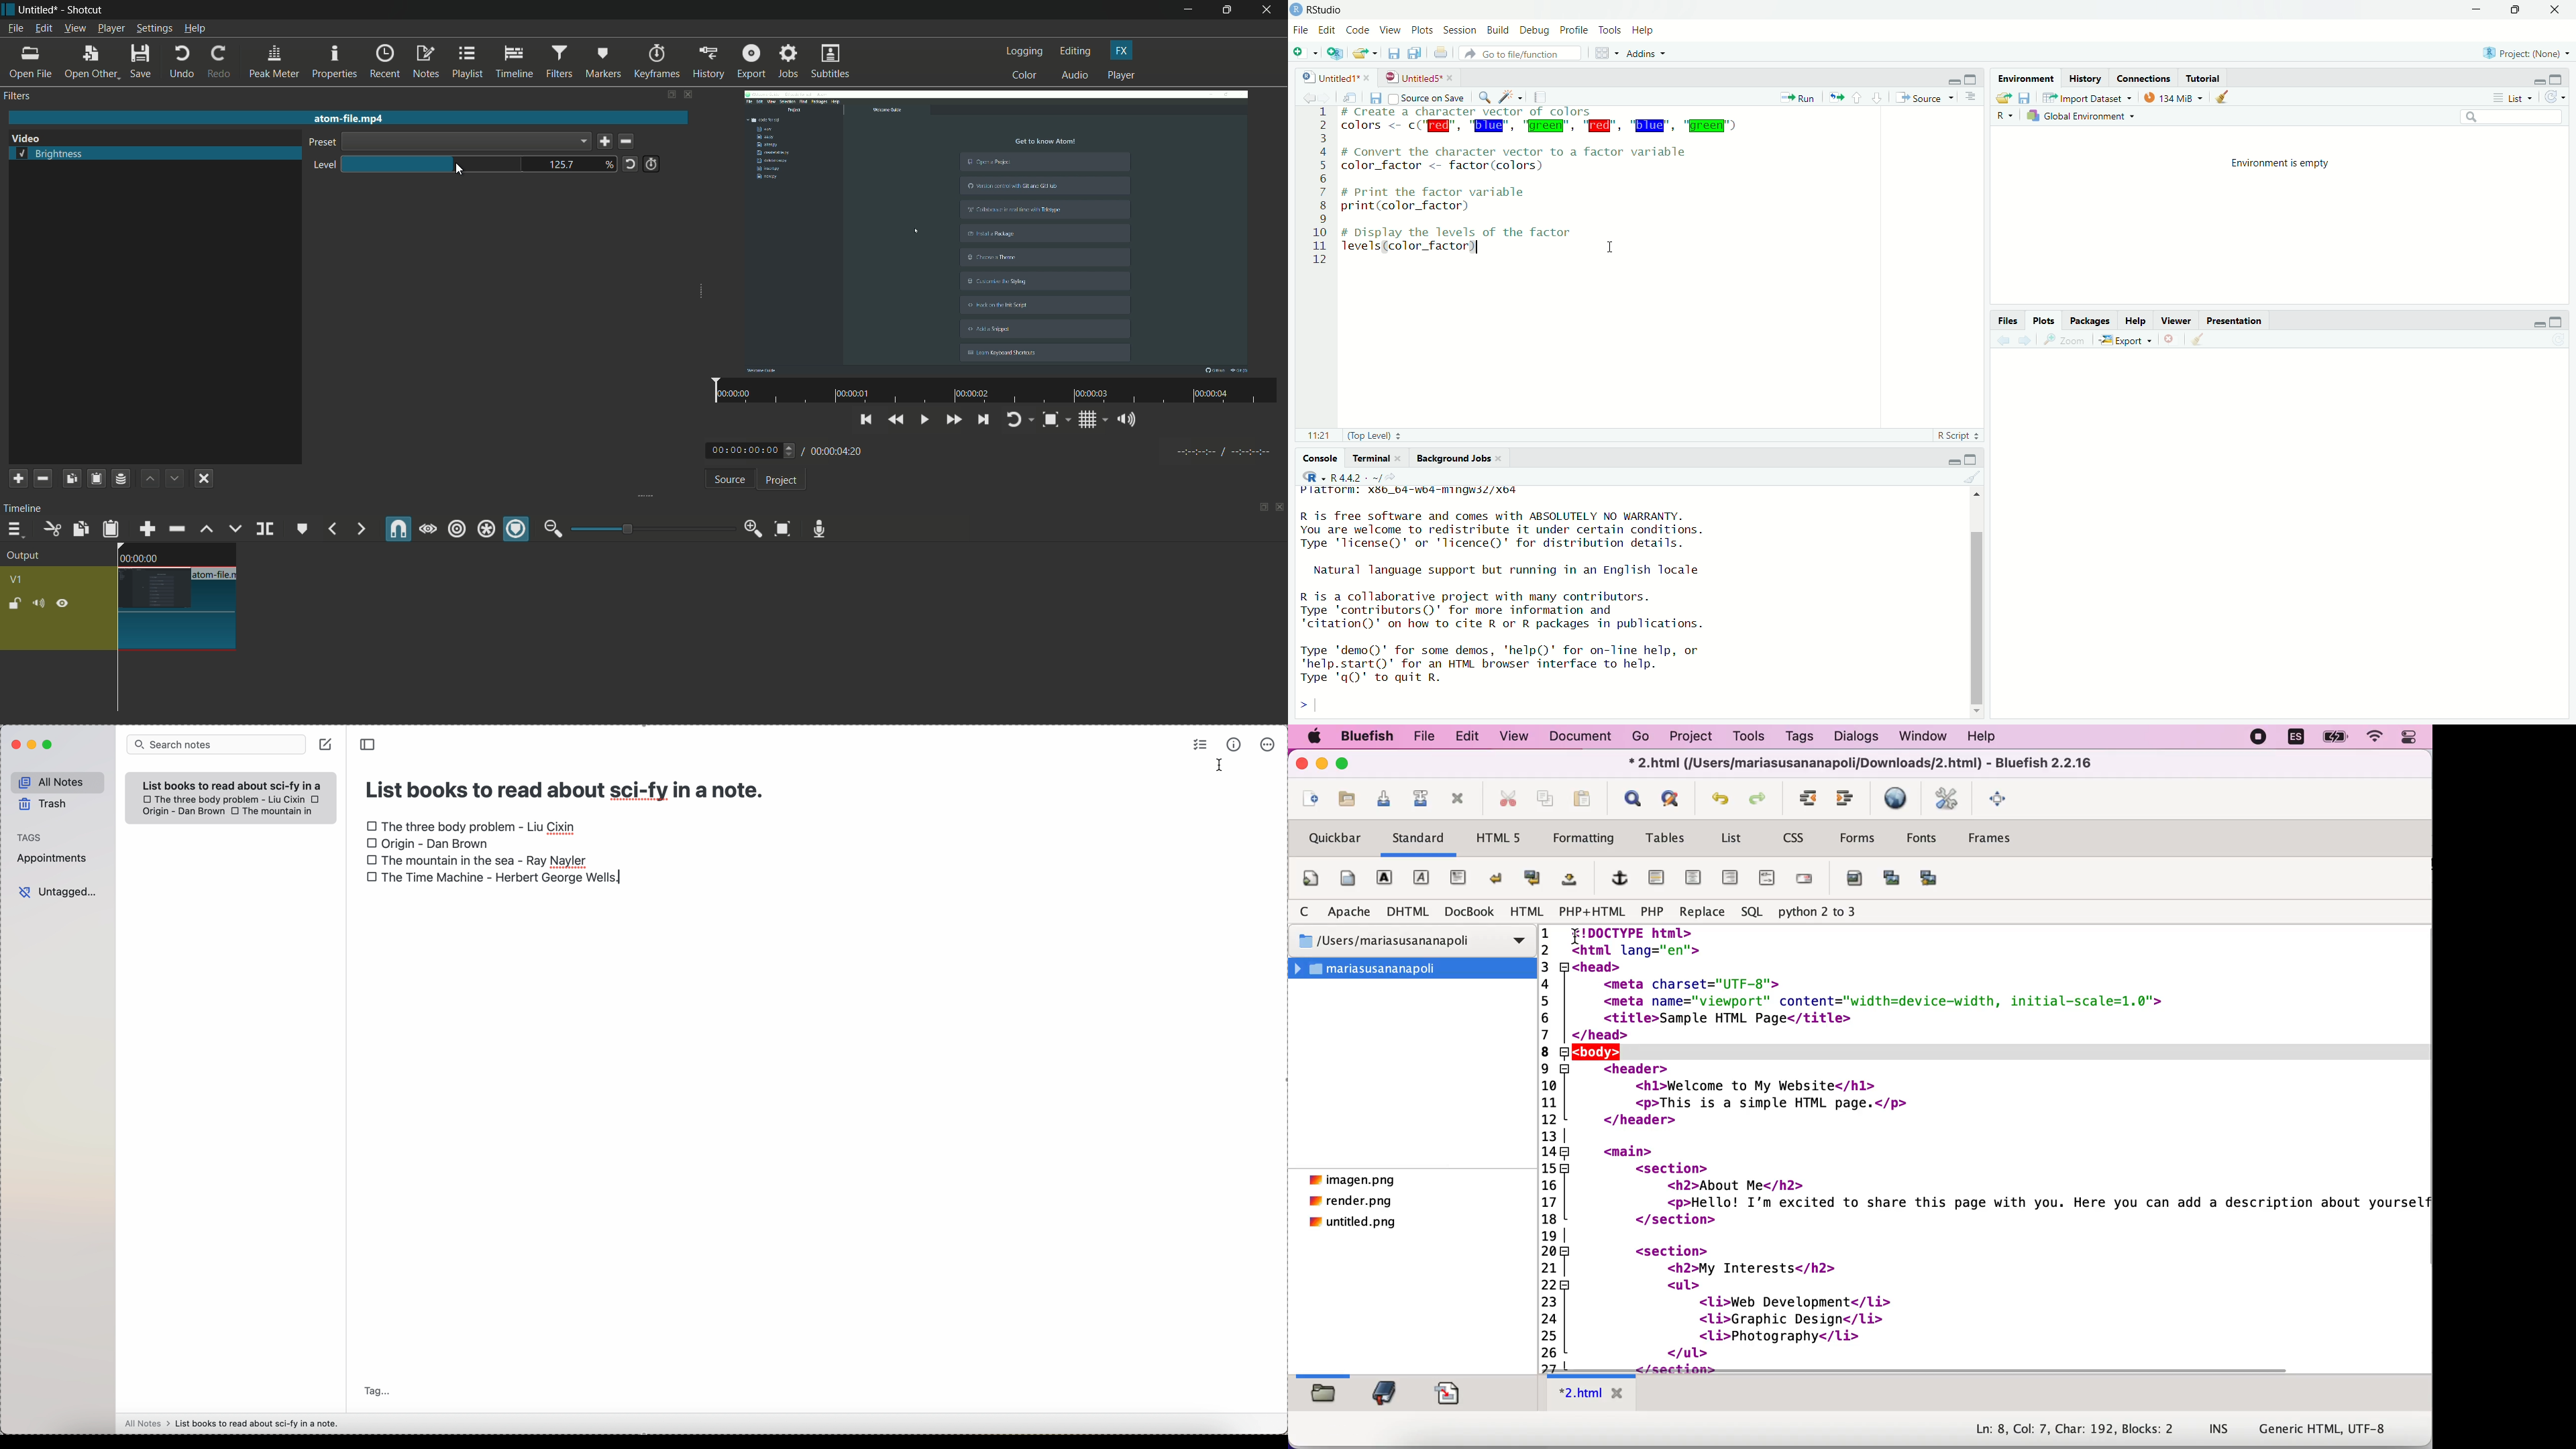  What do you see at coordinates (2088, 320) in the screenshot?
I see `Packages` at bounding box center [2088, 320].